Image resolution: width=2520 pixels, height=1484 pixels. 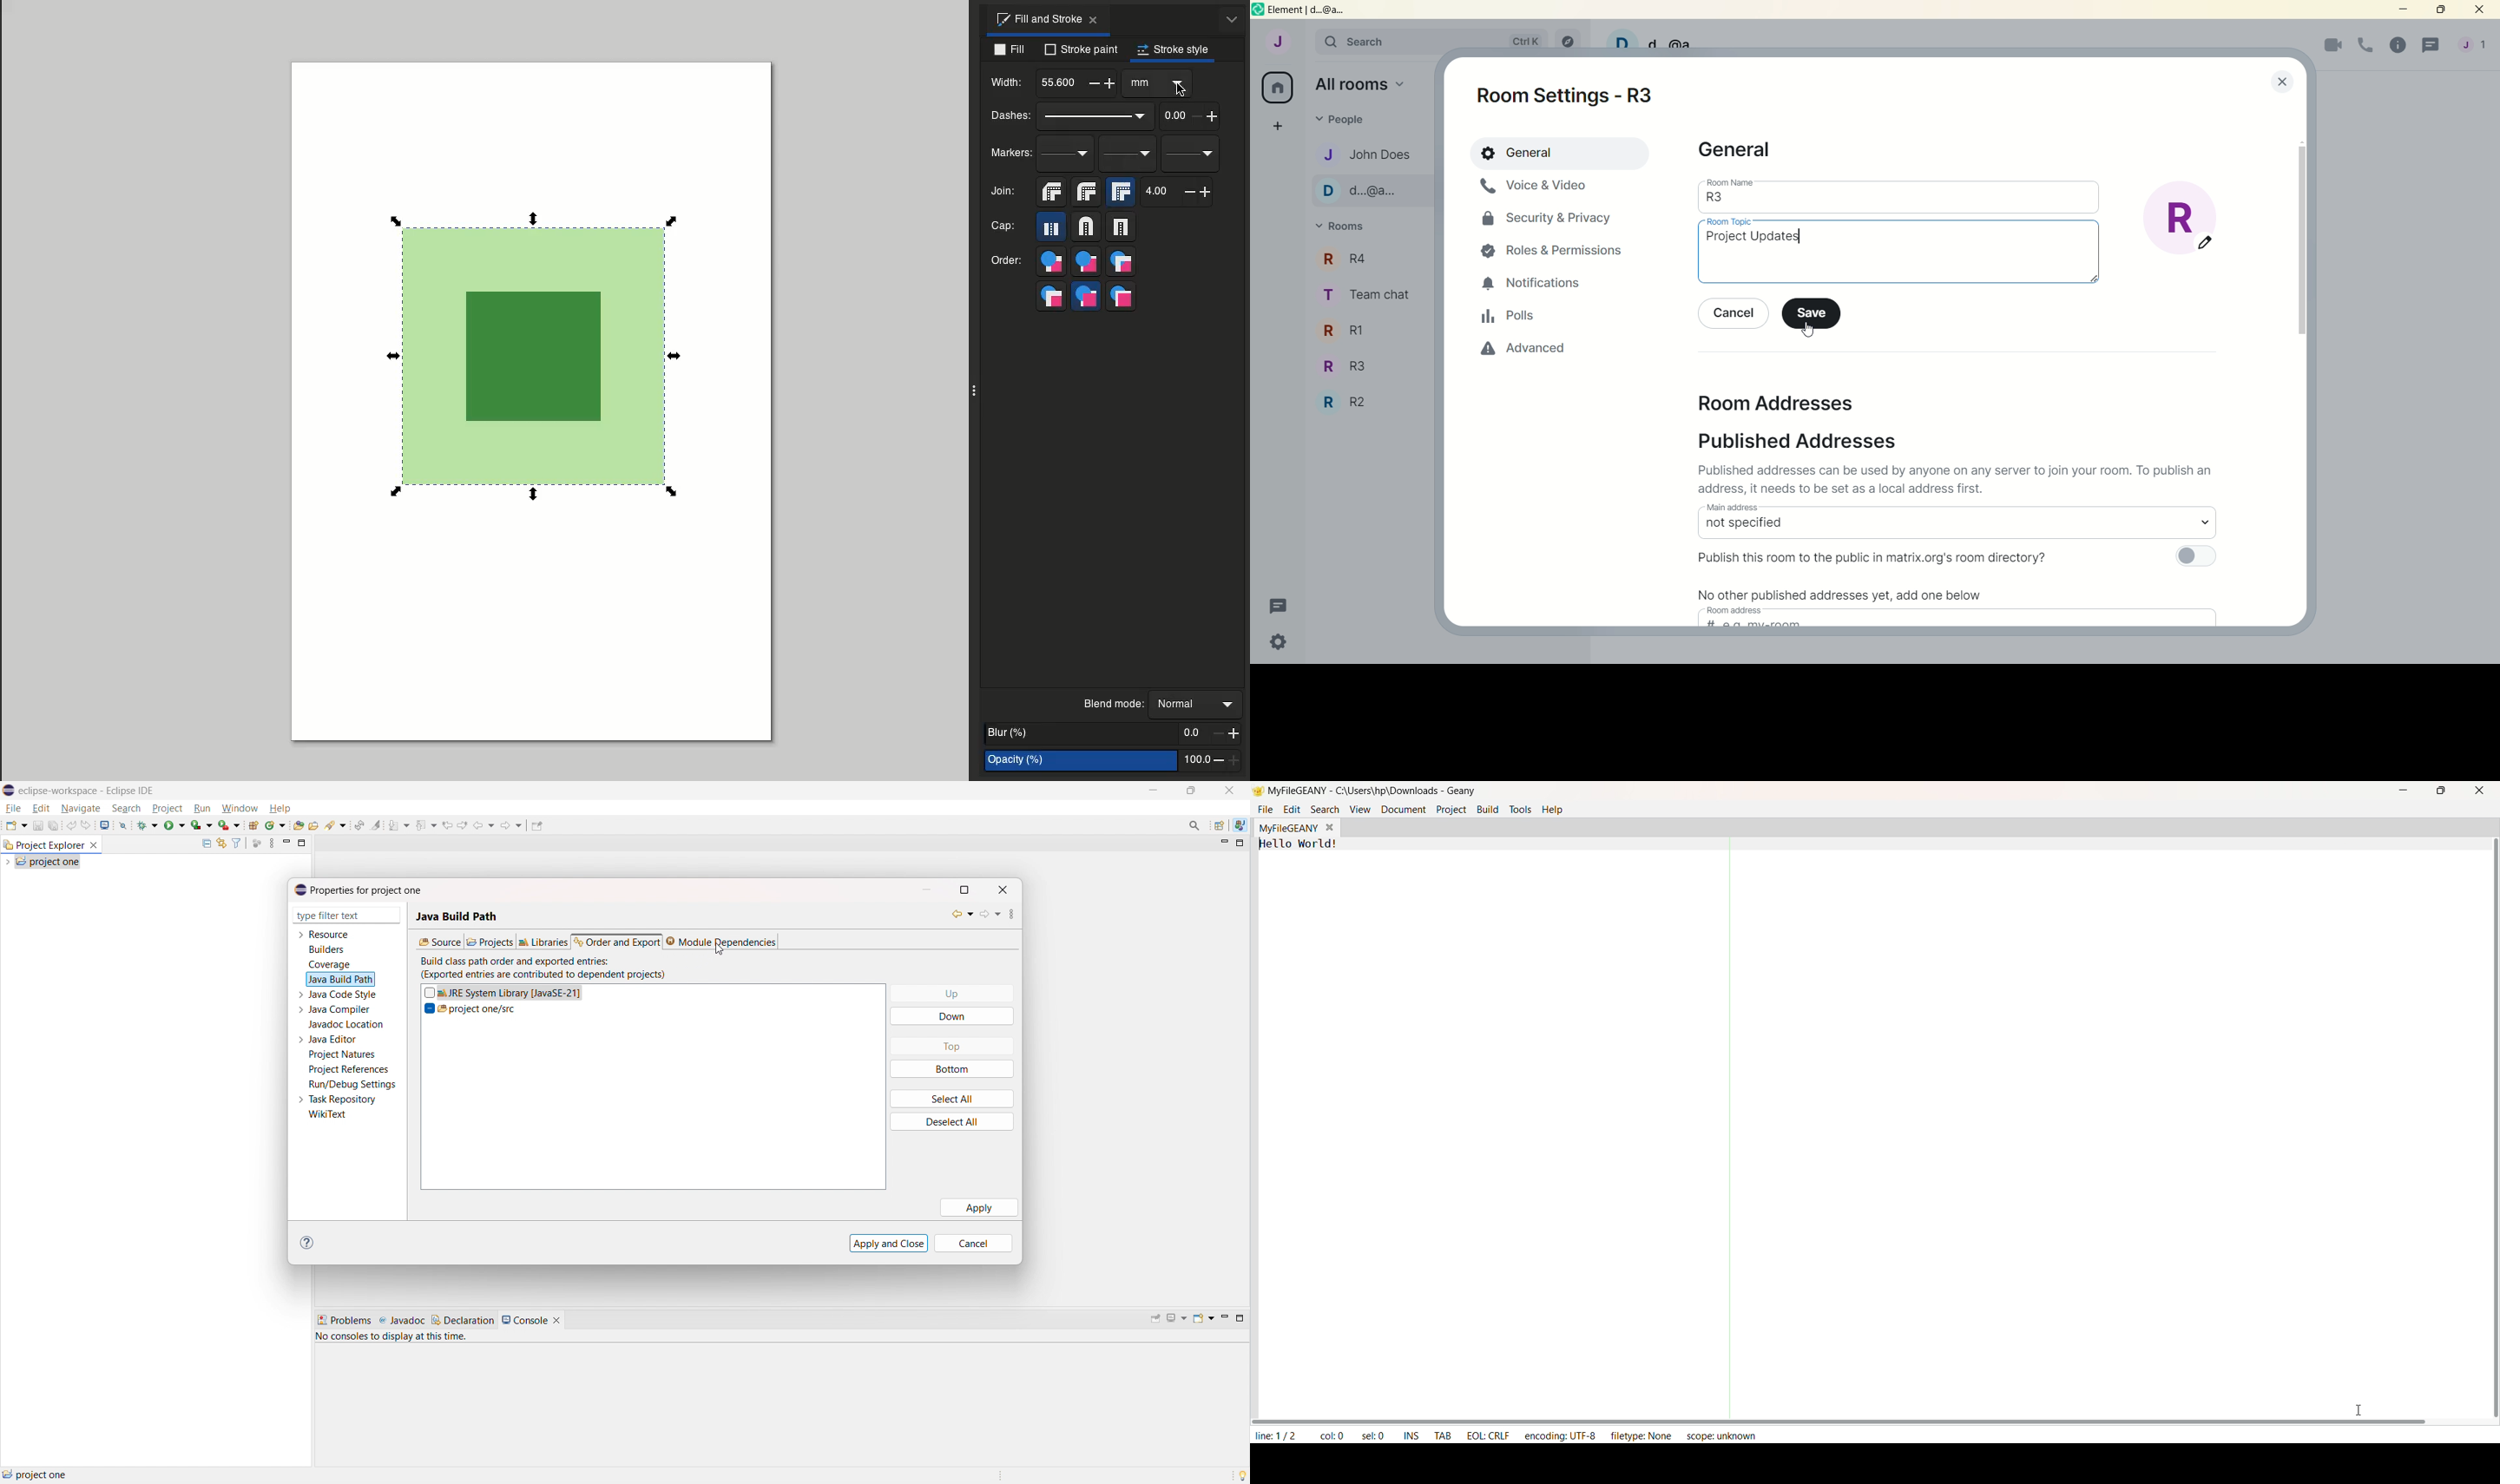 What do you see at coordinates (1733, 312) in the screenshot?
I see `cancel` at bounding box center [1733, 312].